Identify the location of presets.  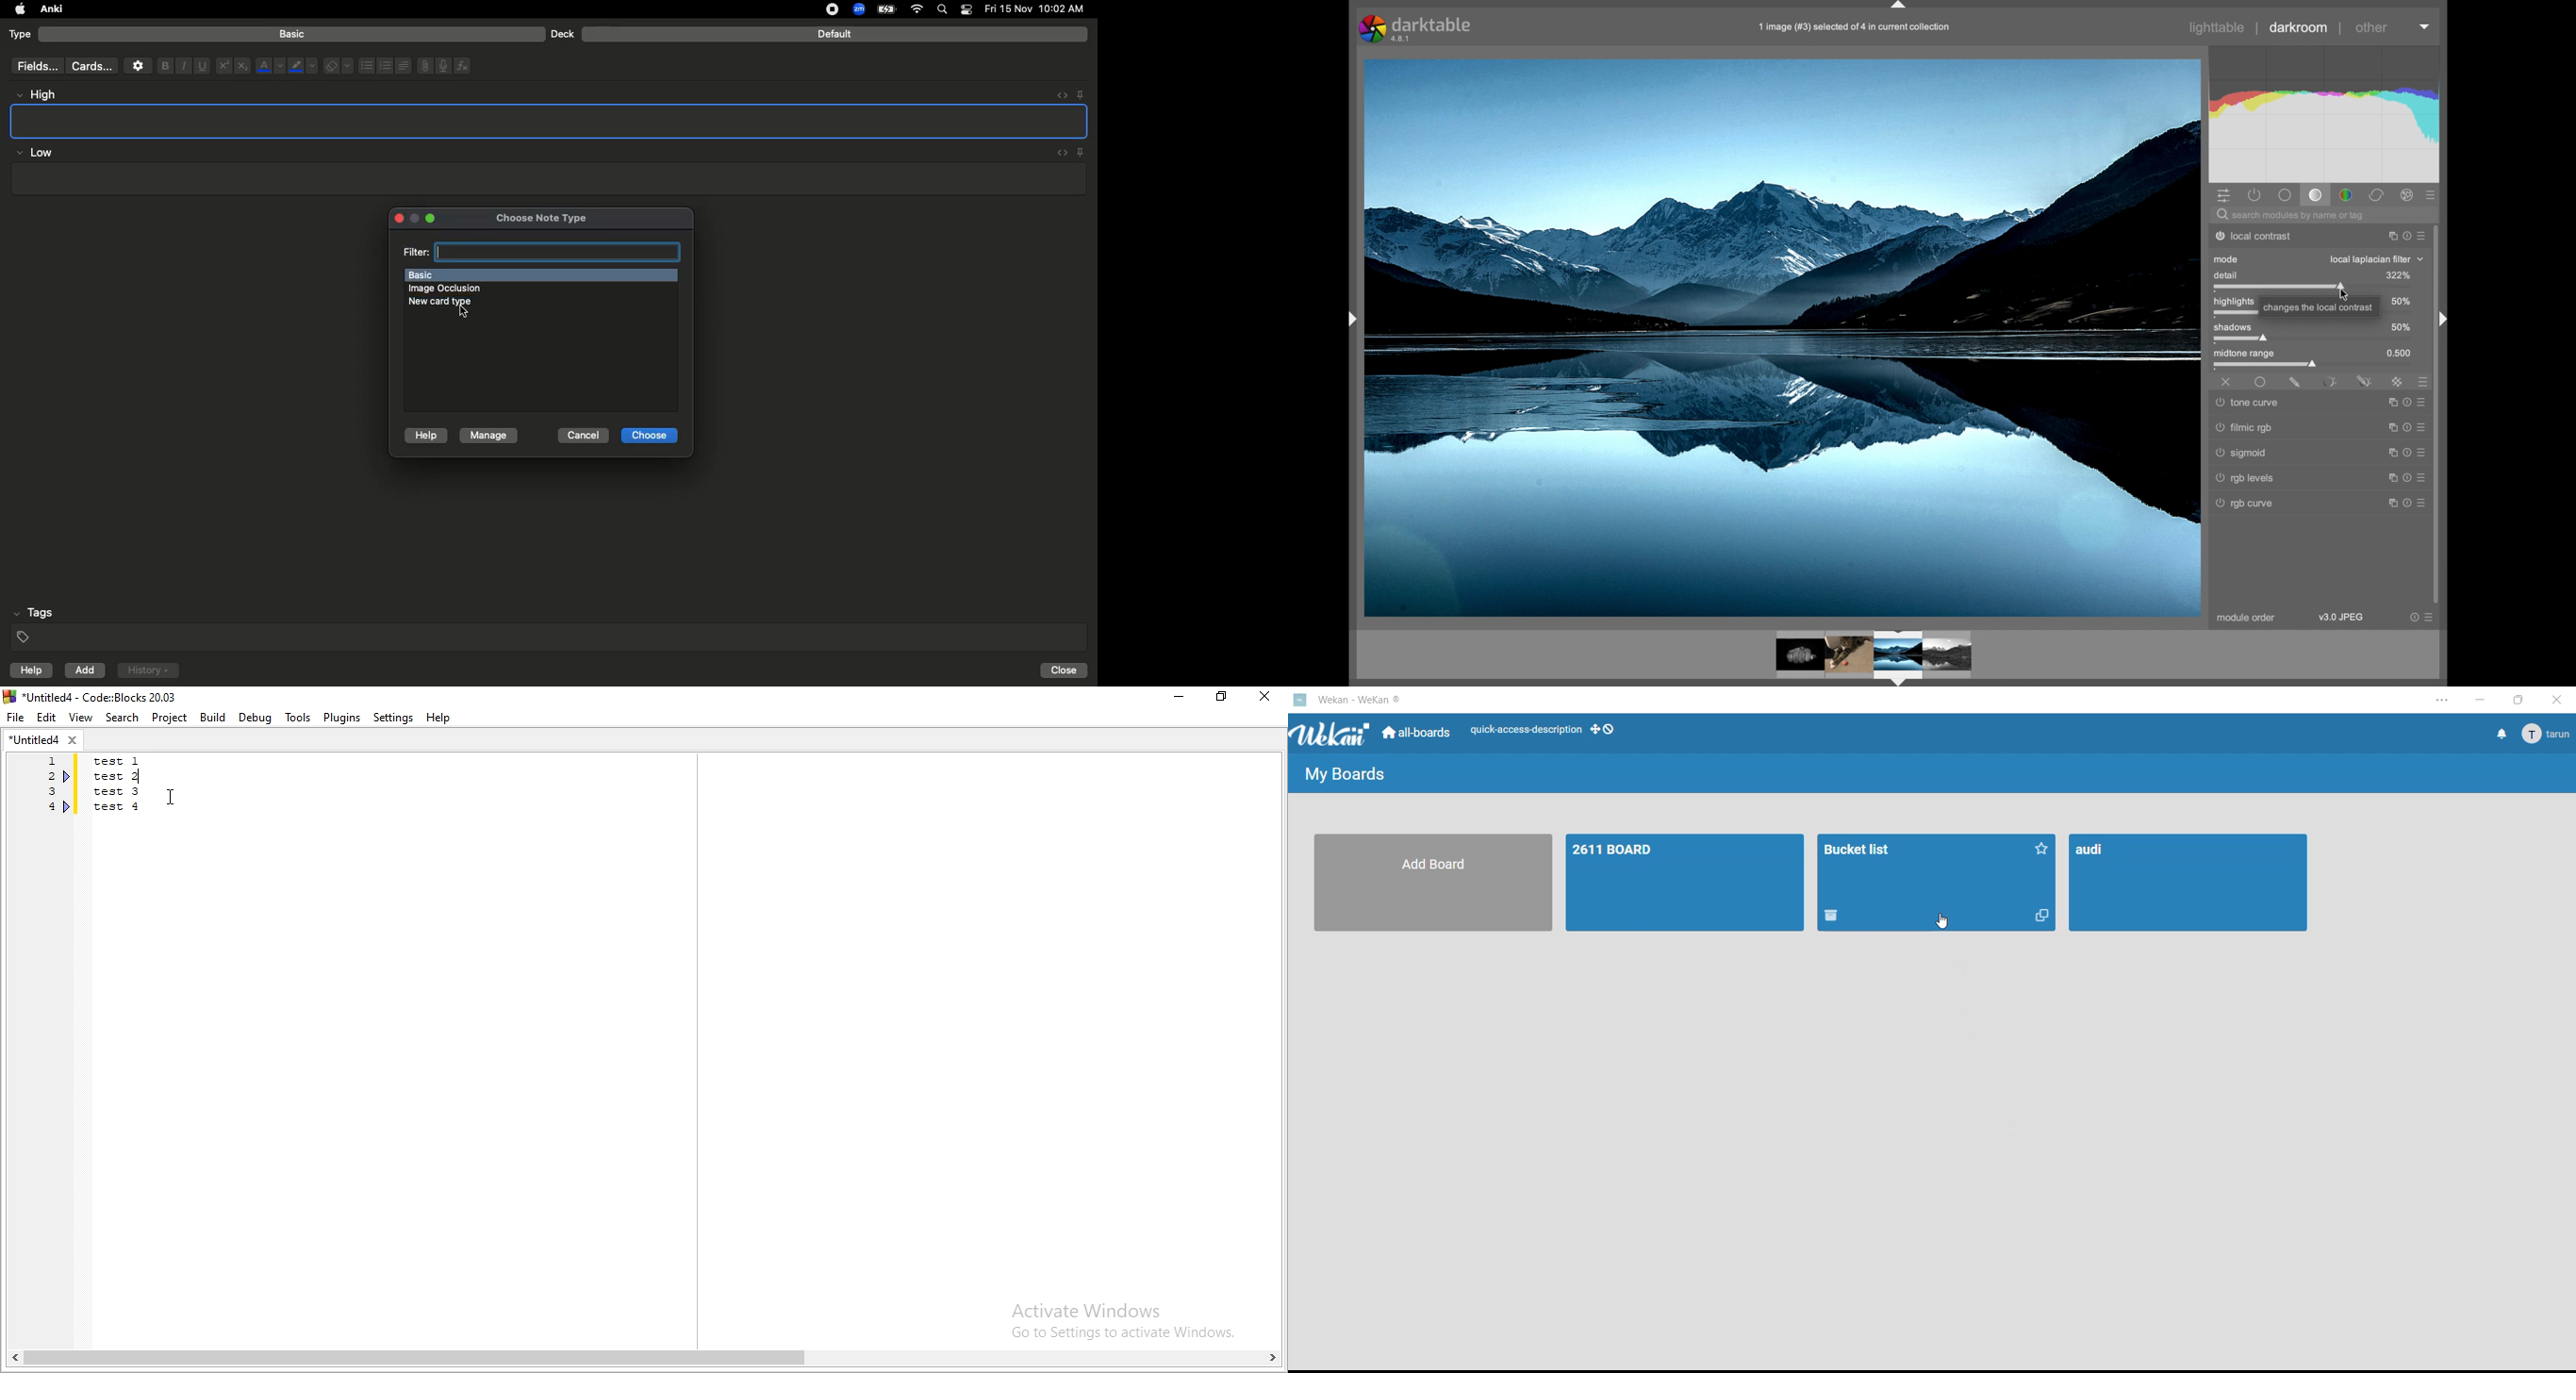
(2425, 381).